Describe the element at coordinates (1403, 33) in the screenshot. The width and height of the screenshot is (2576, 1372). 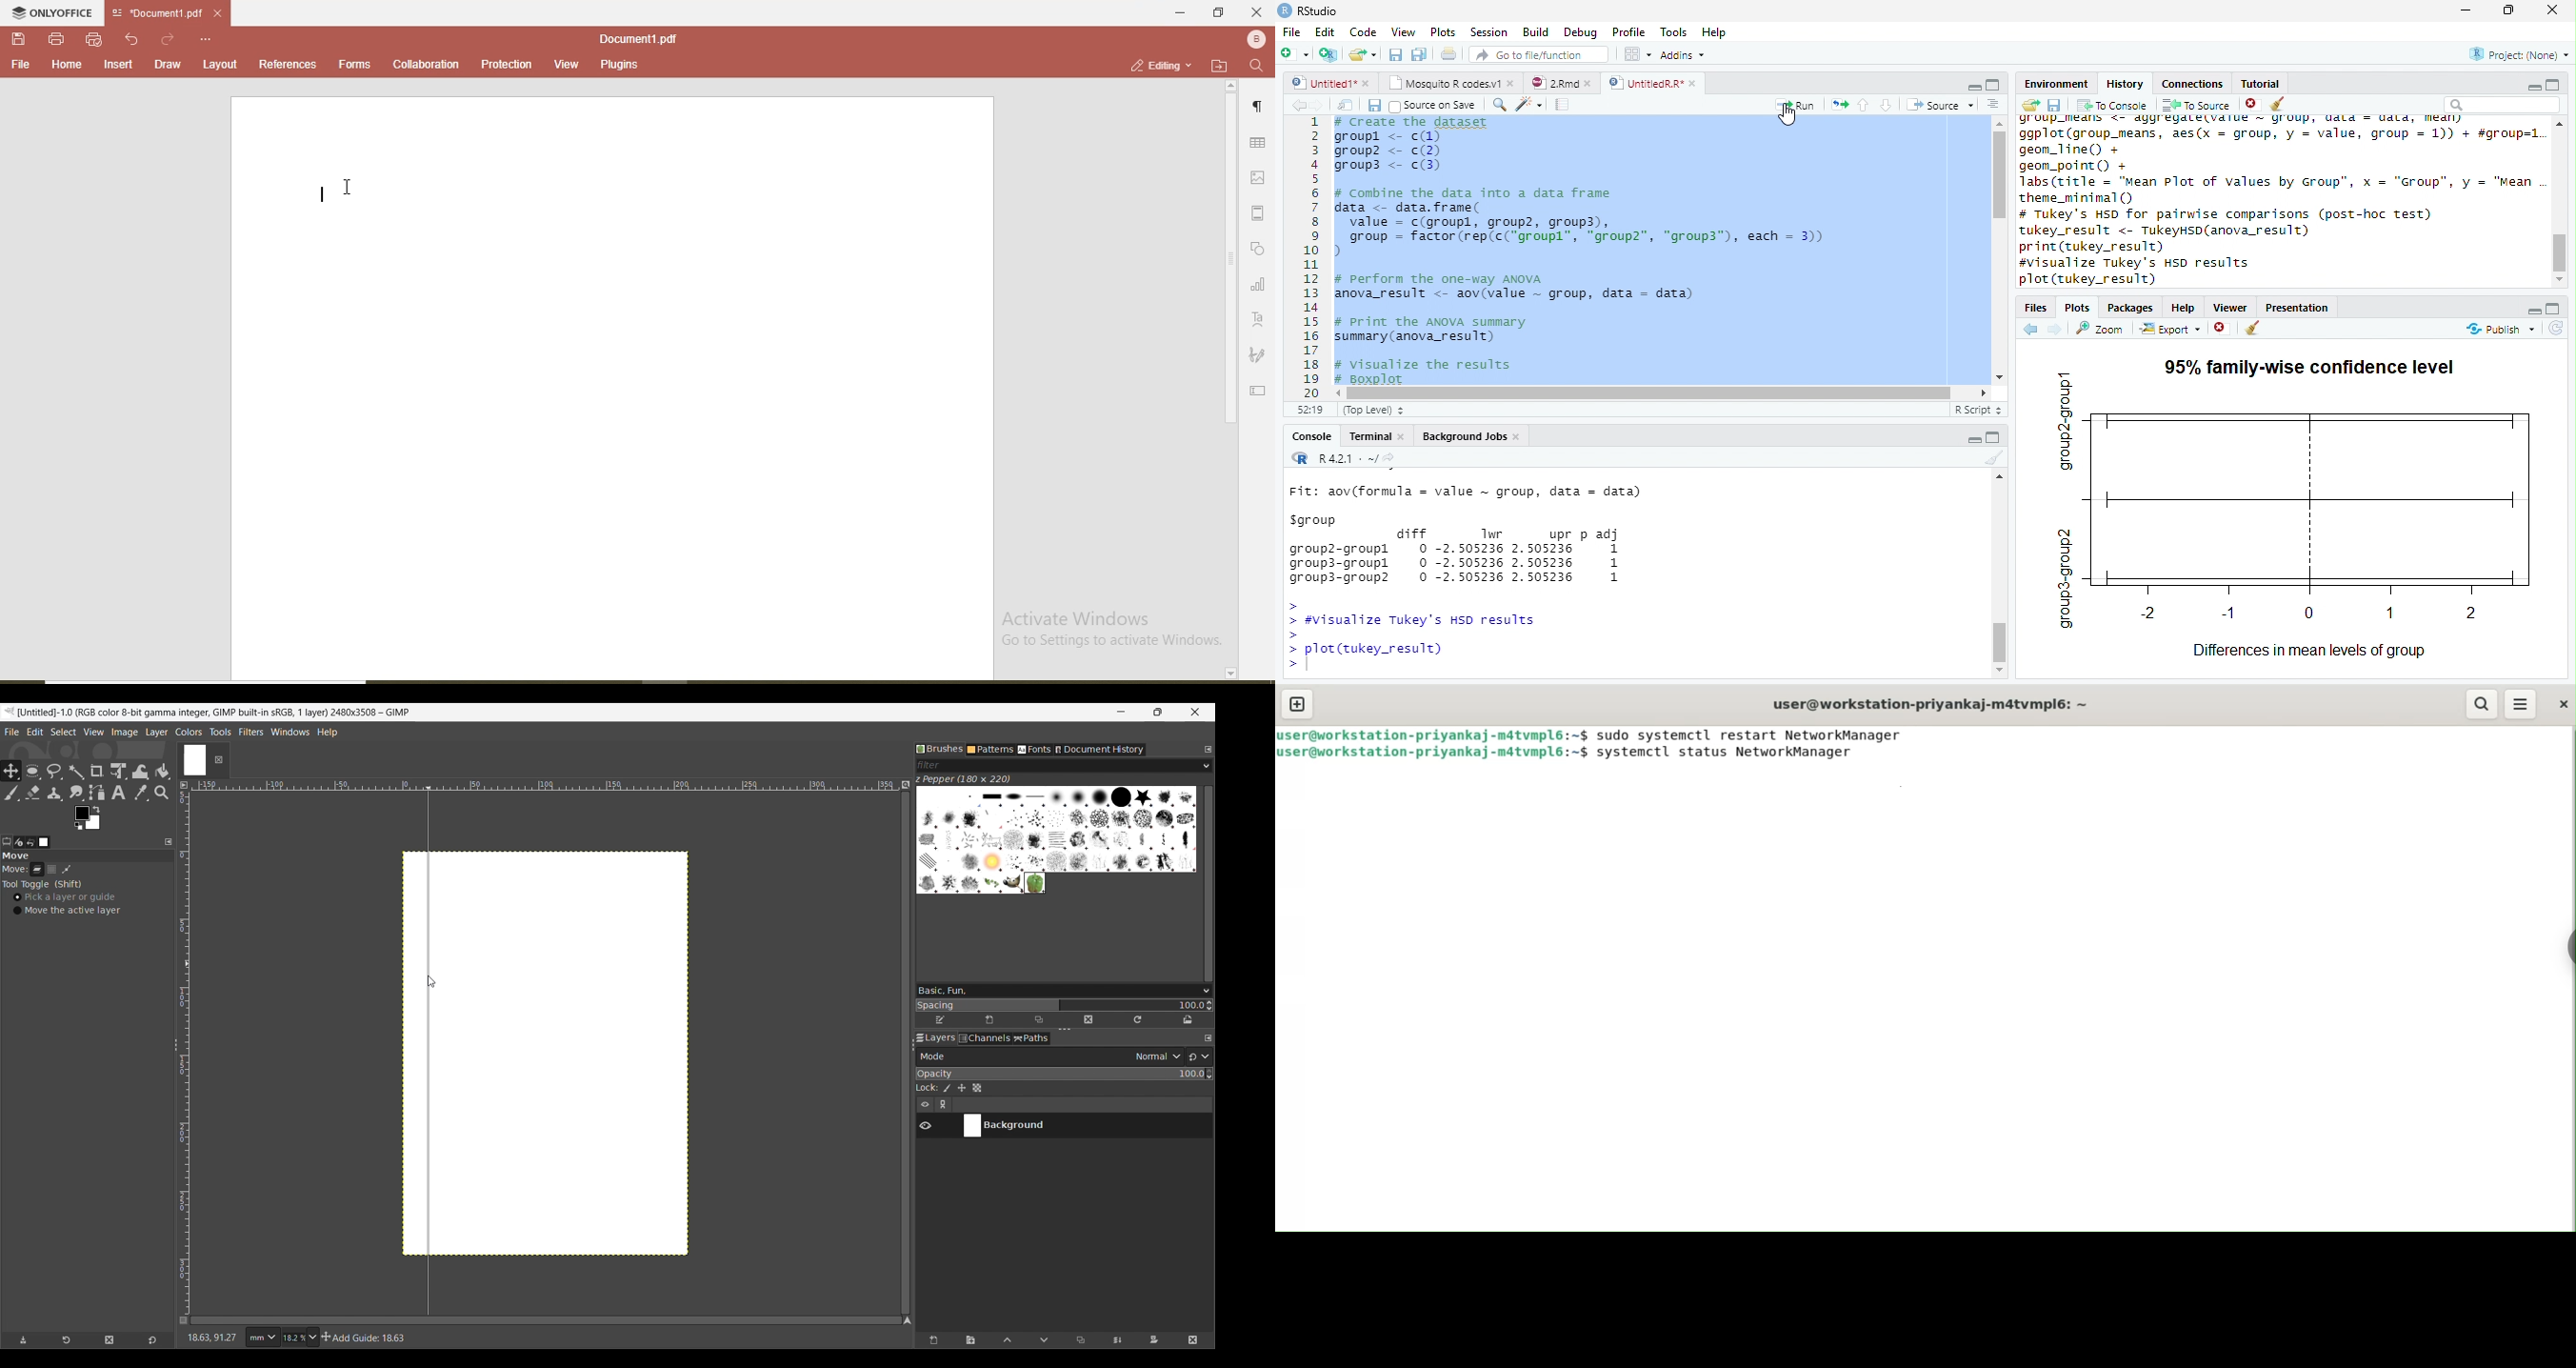
I see `View` at that location.